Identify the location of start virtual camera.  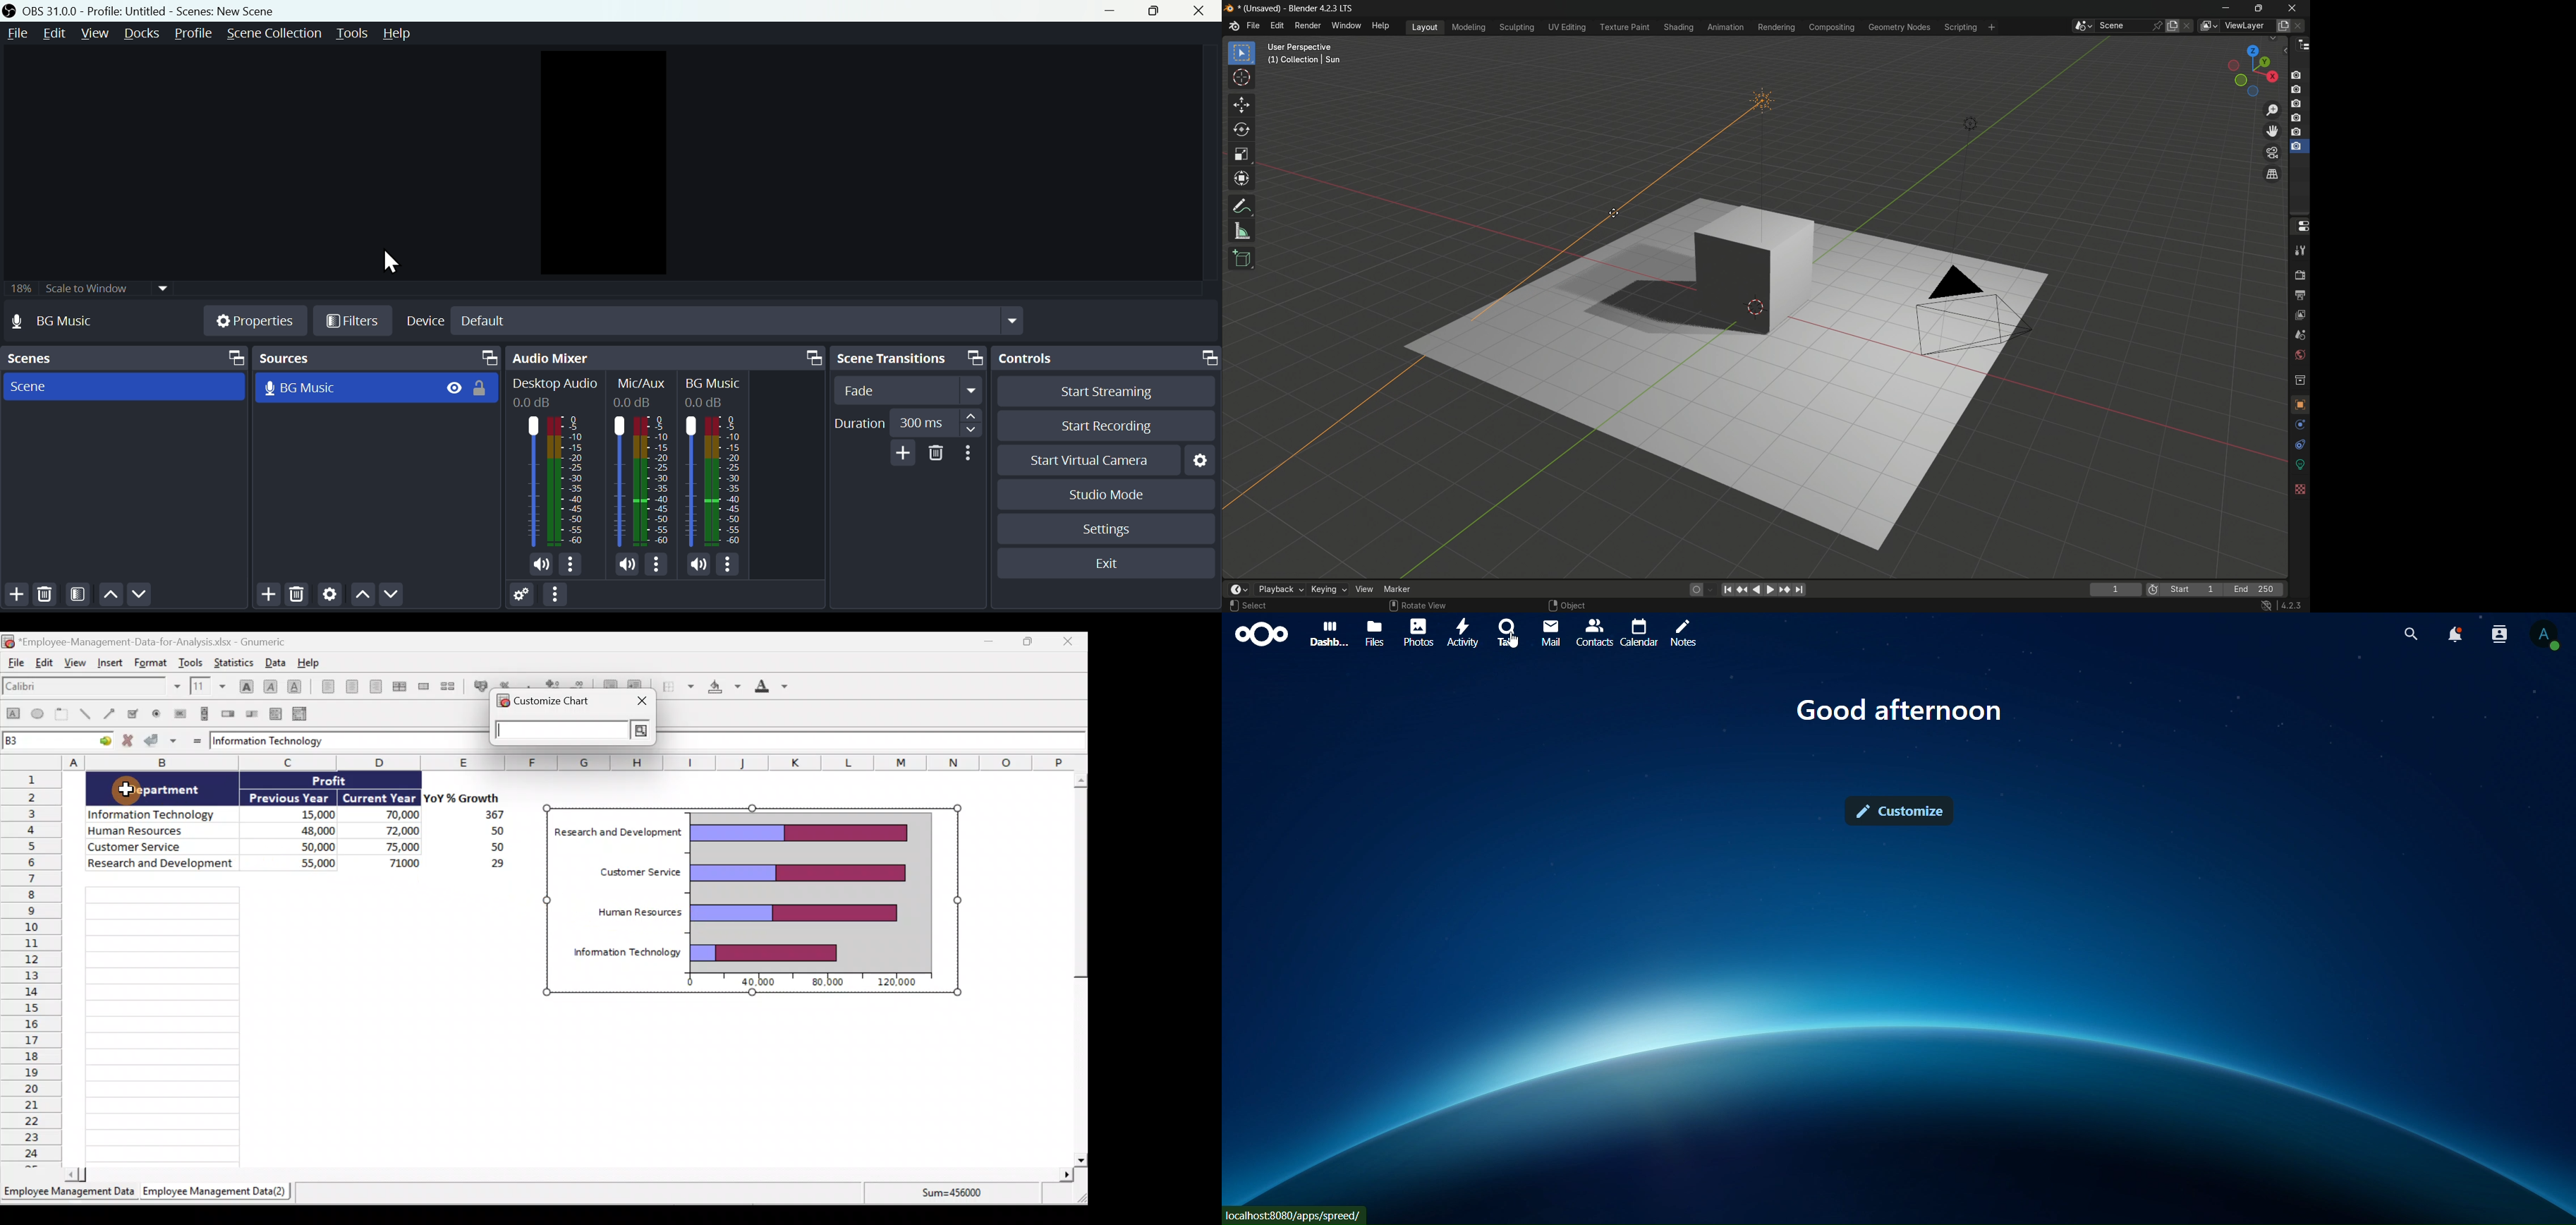
(1091, 462).